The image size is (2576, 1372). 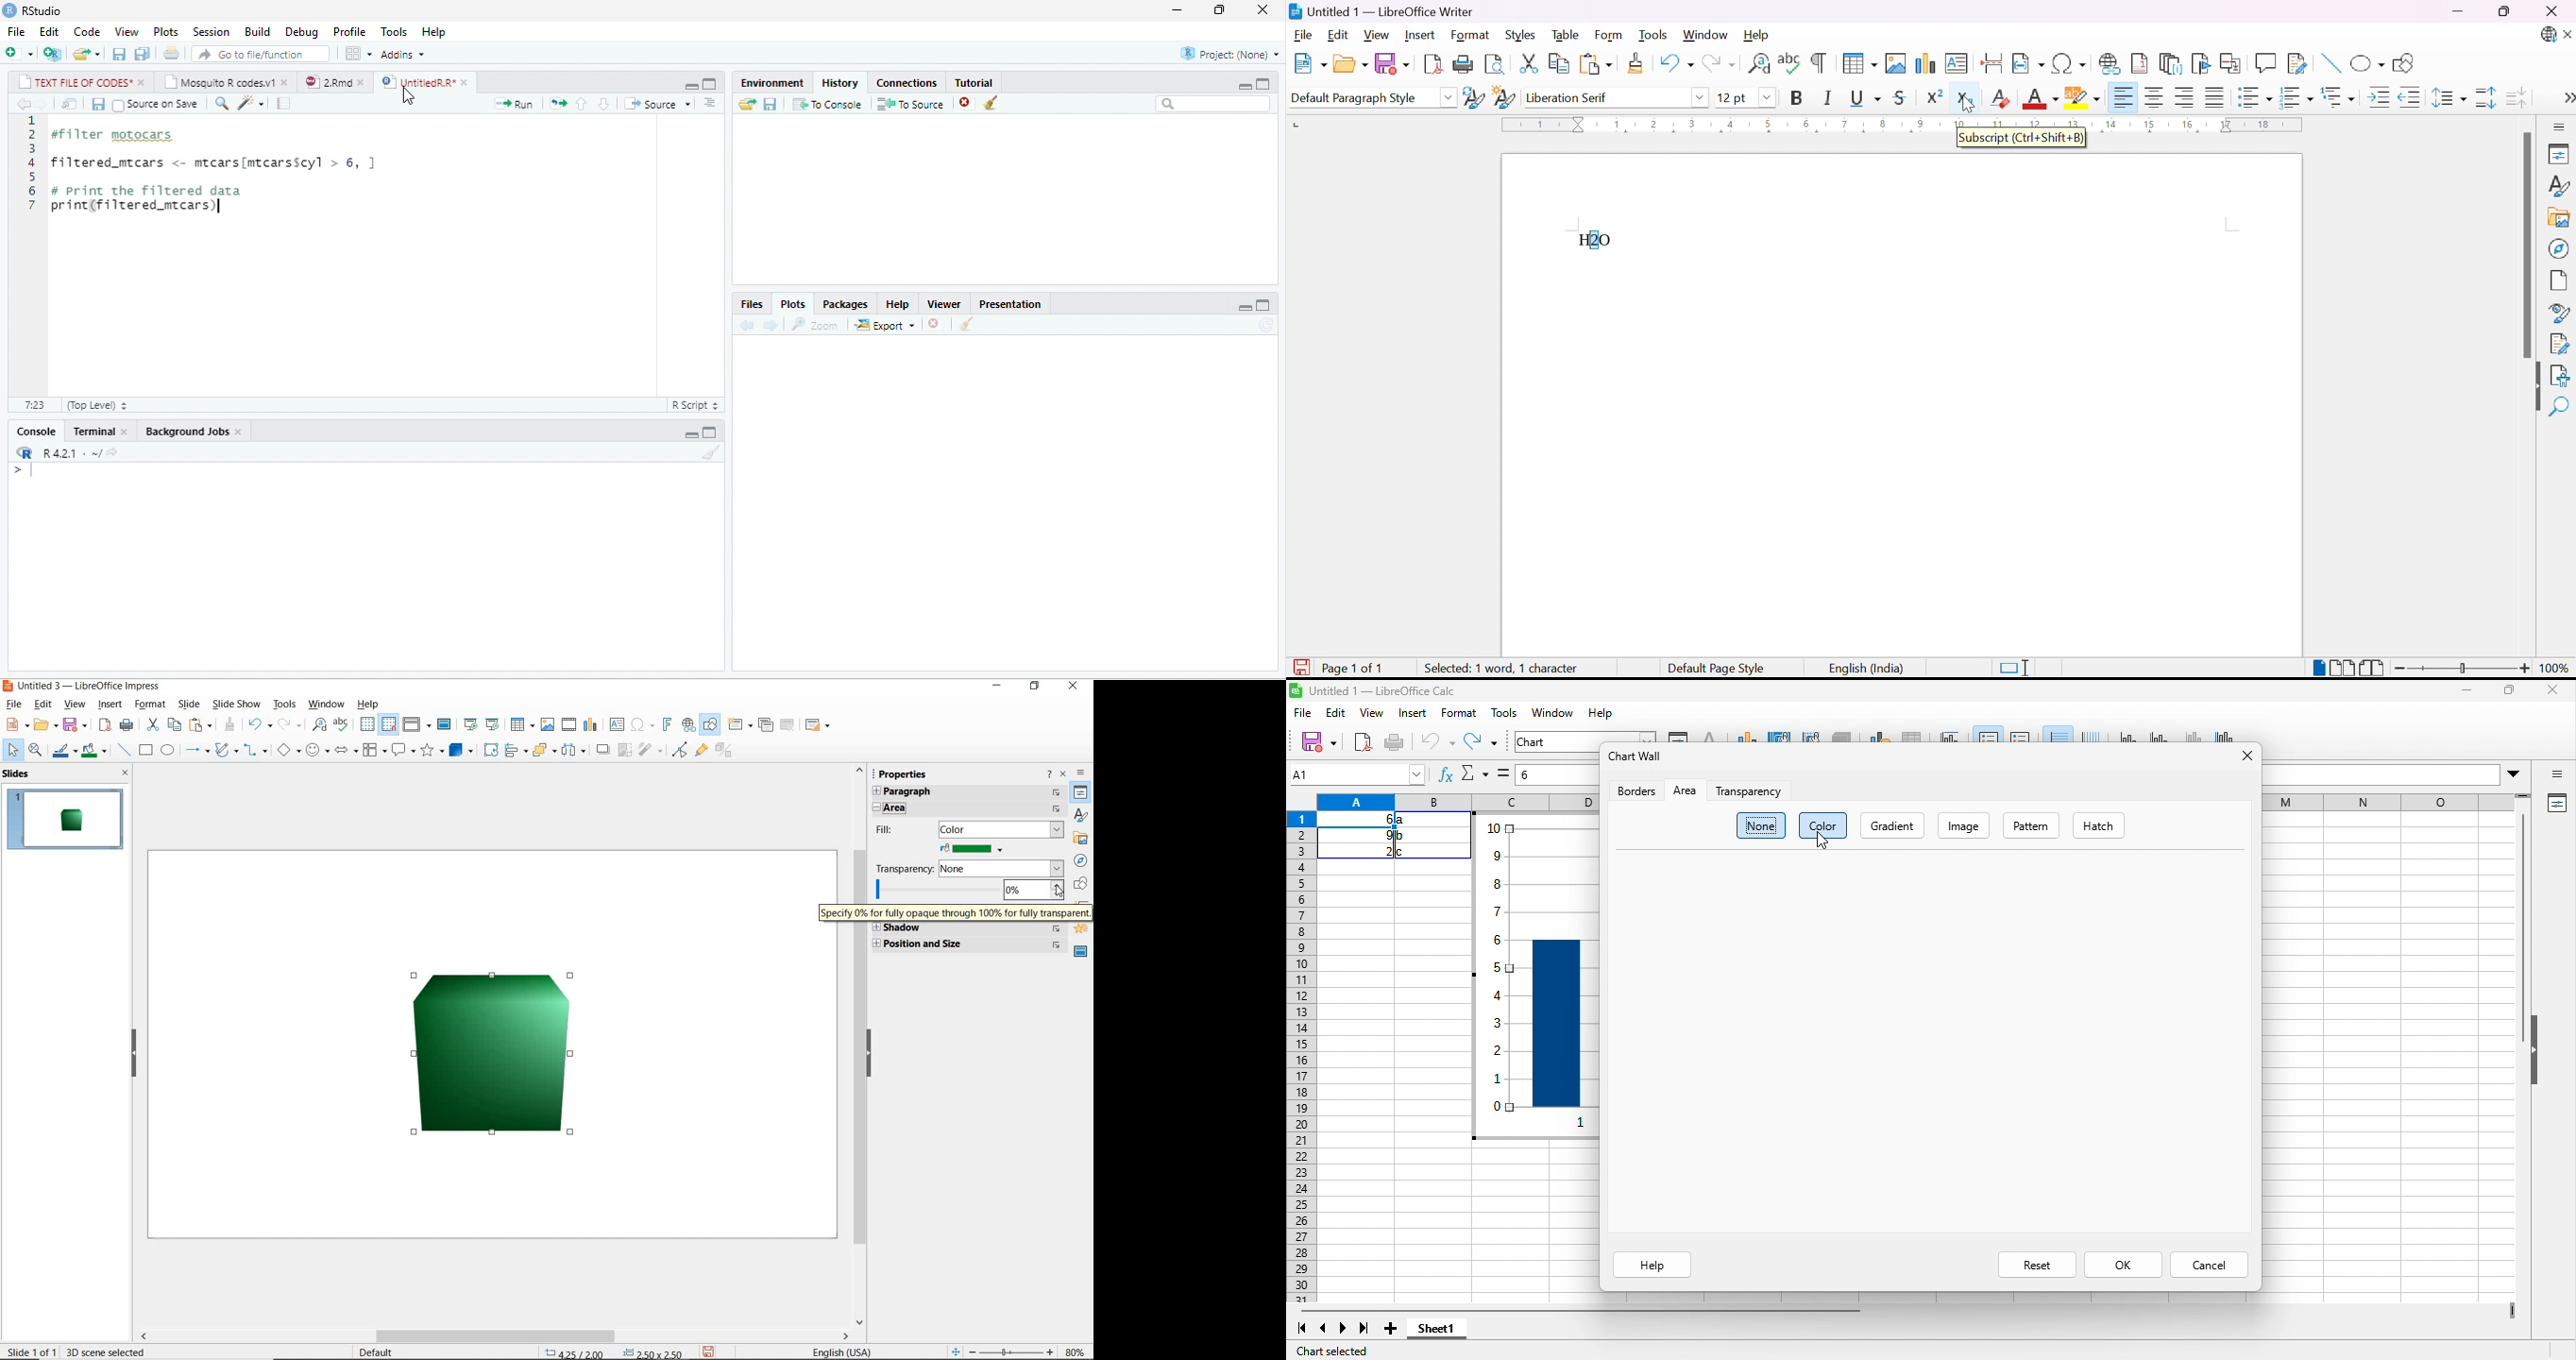 I want to click on forward, so click(x=41, y=104).